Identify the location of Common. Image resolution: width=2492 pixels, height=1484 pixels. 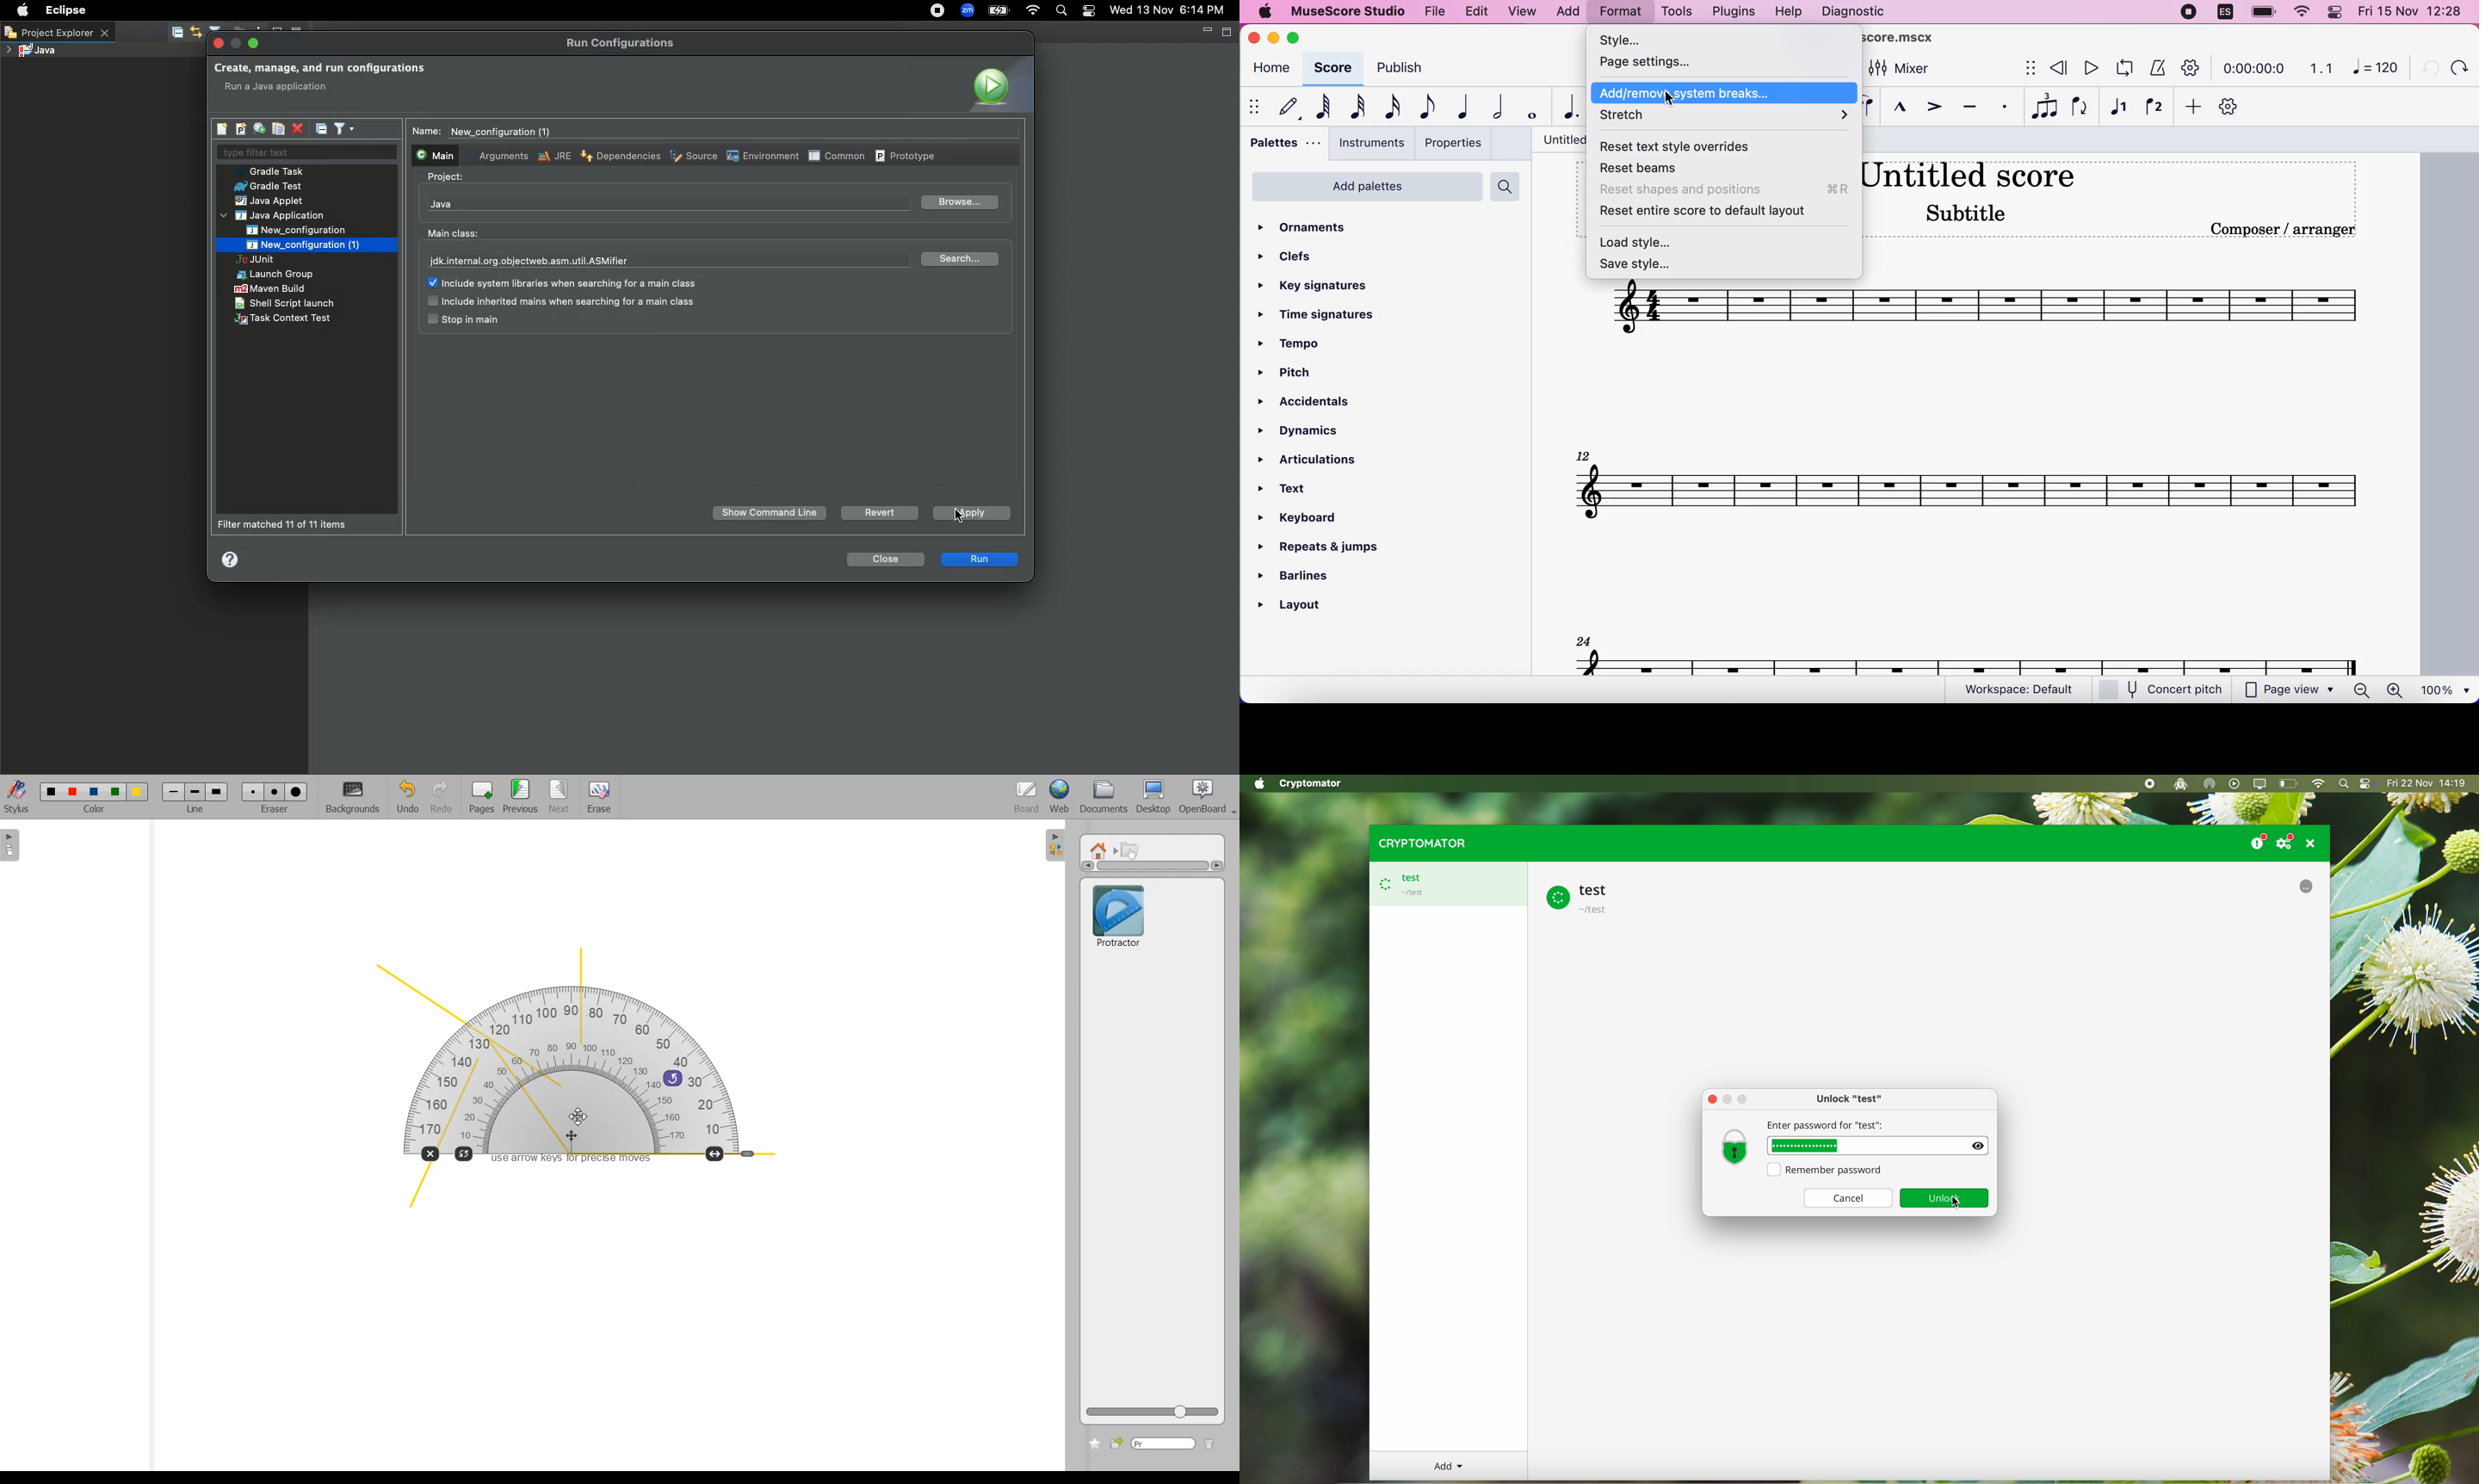
(836, 155).